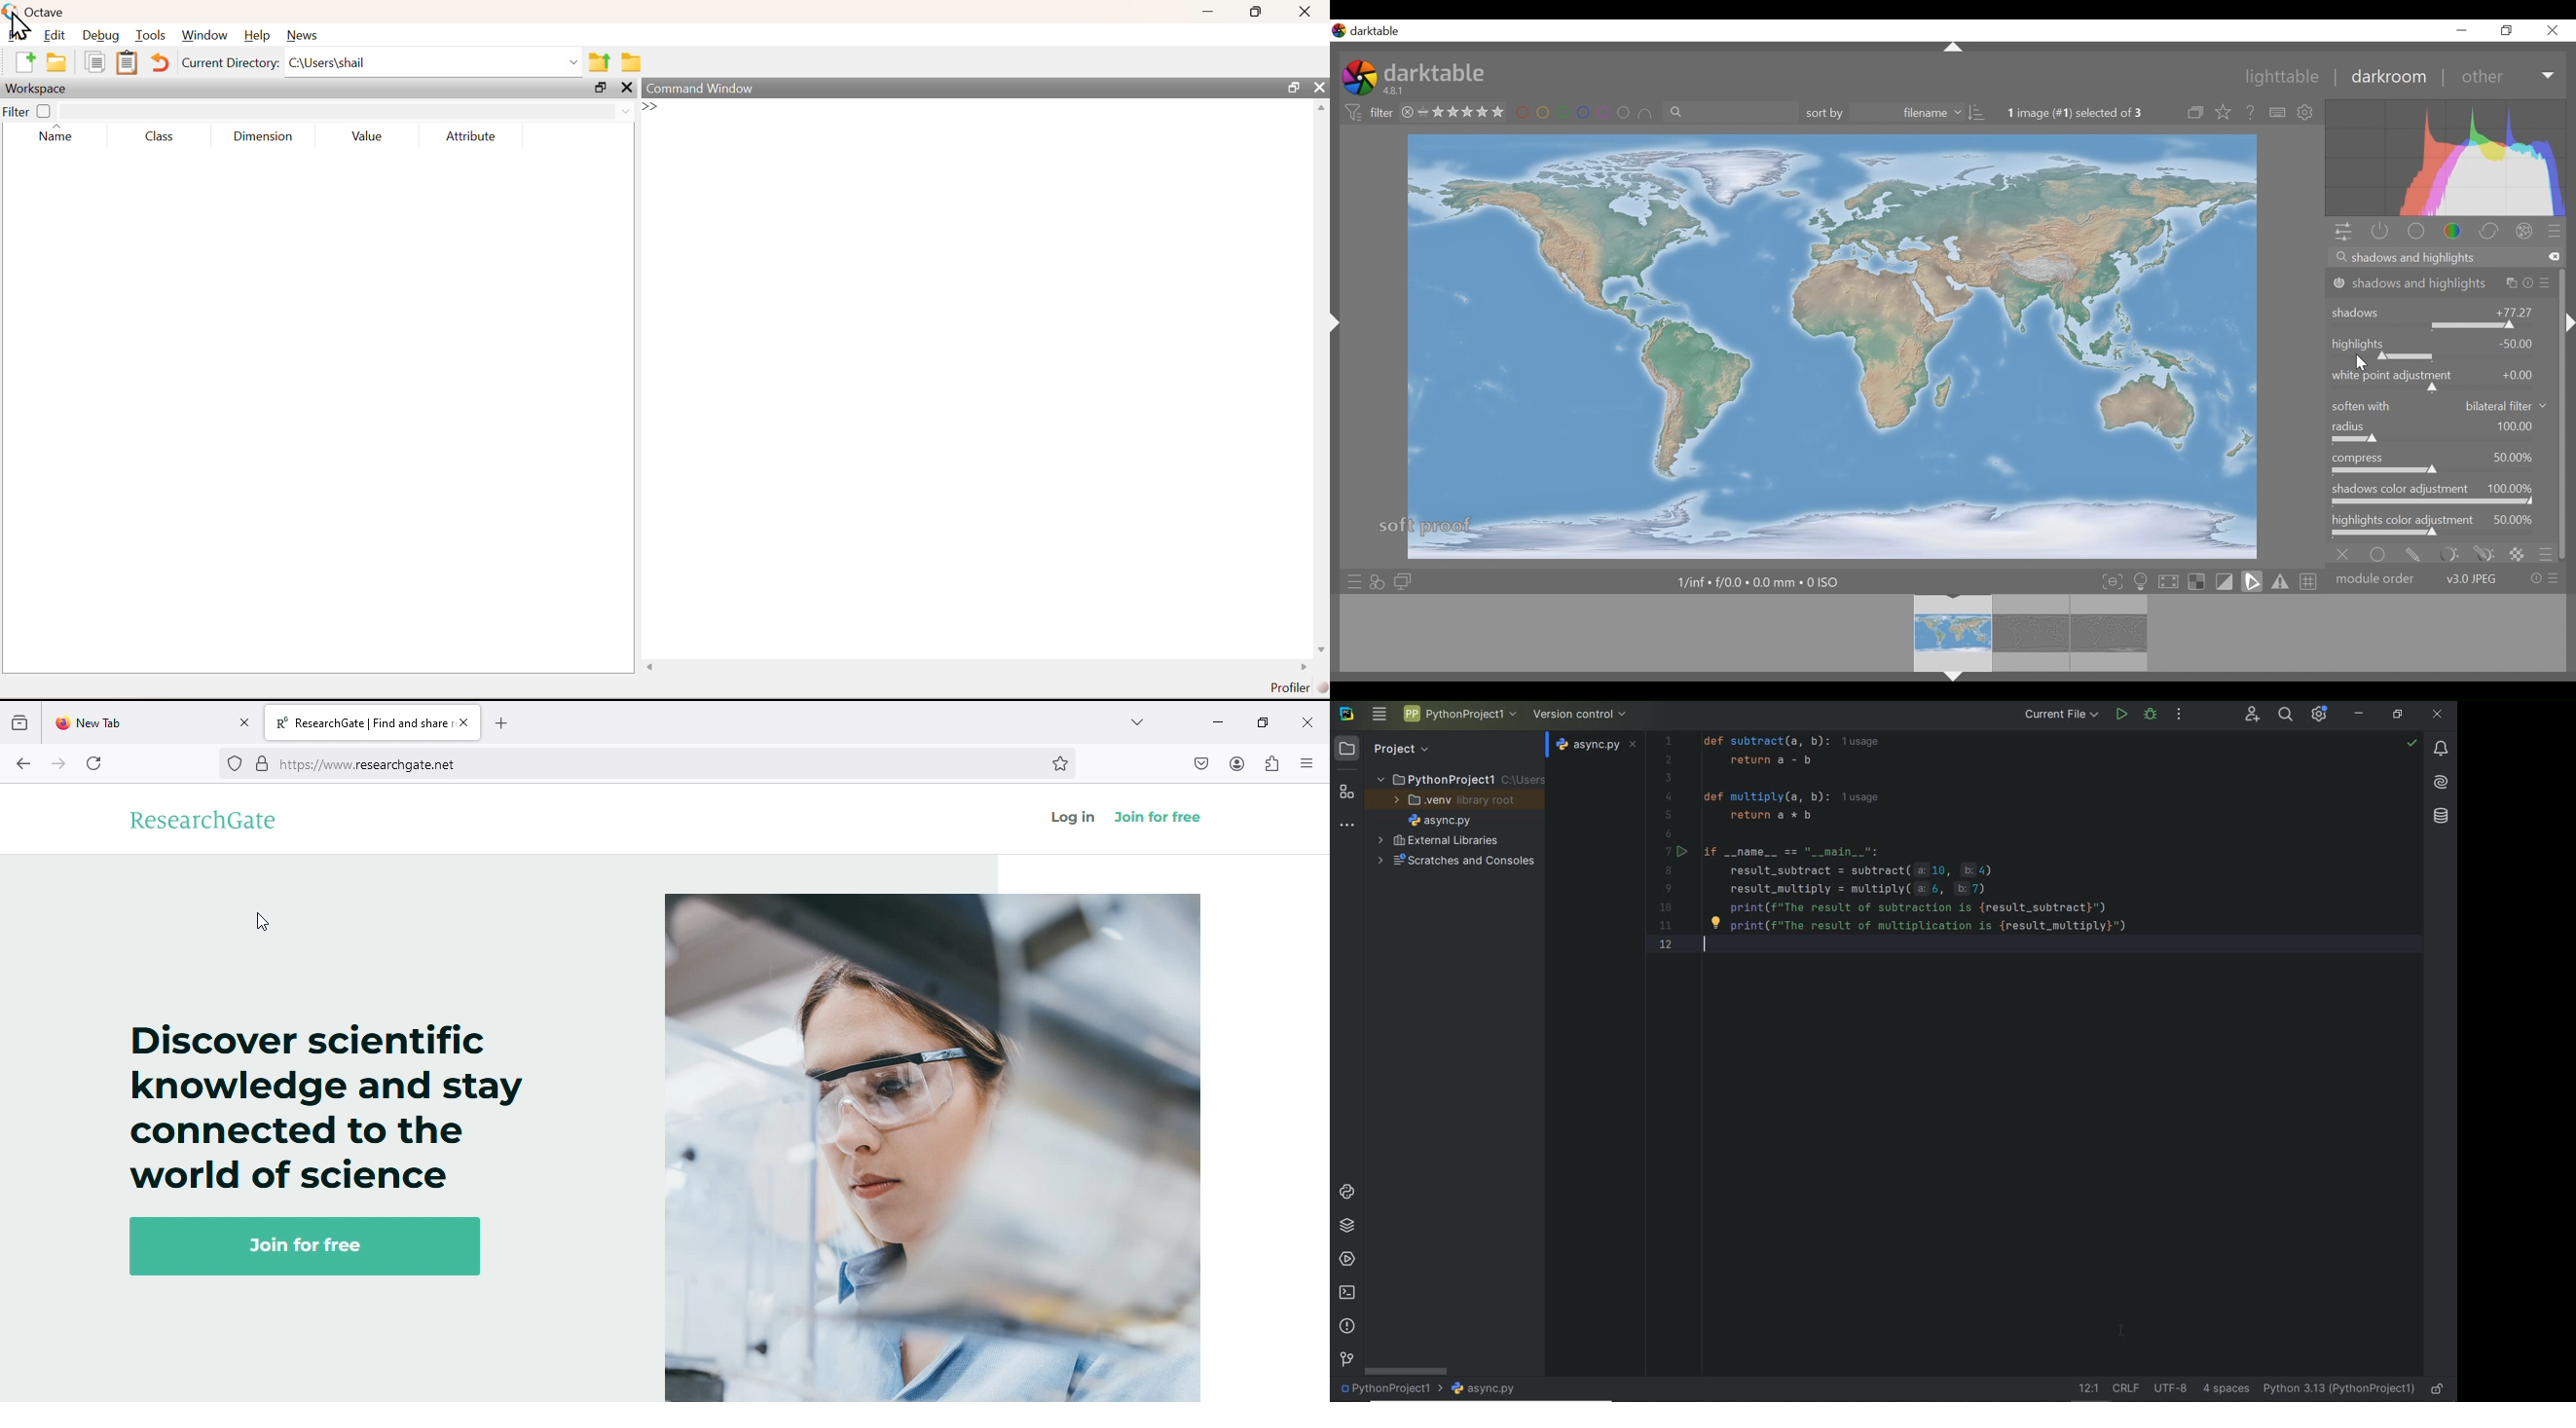  I want to click on scratches and consoles, so click(1455, 863).